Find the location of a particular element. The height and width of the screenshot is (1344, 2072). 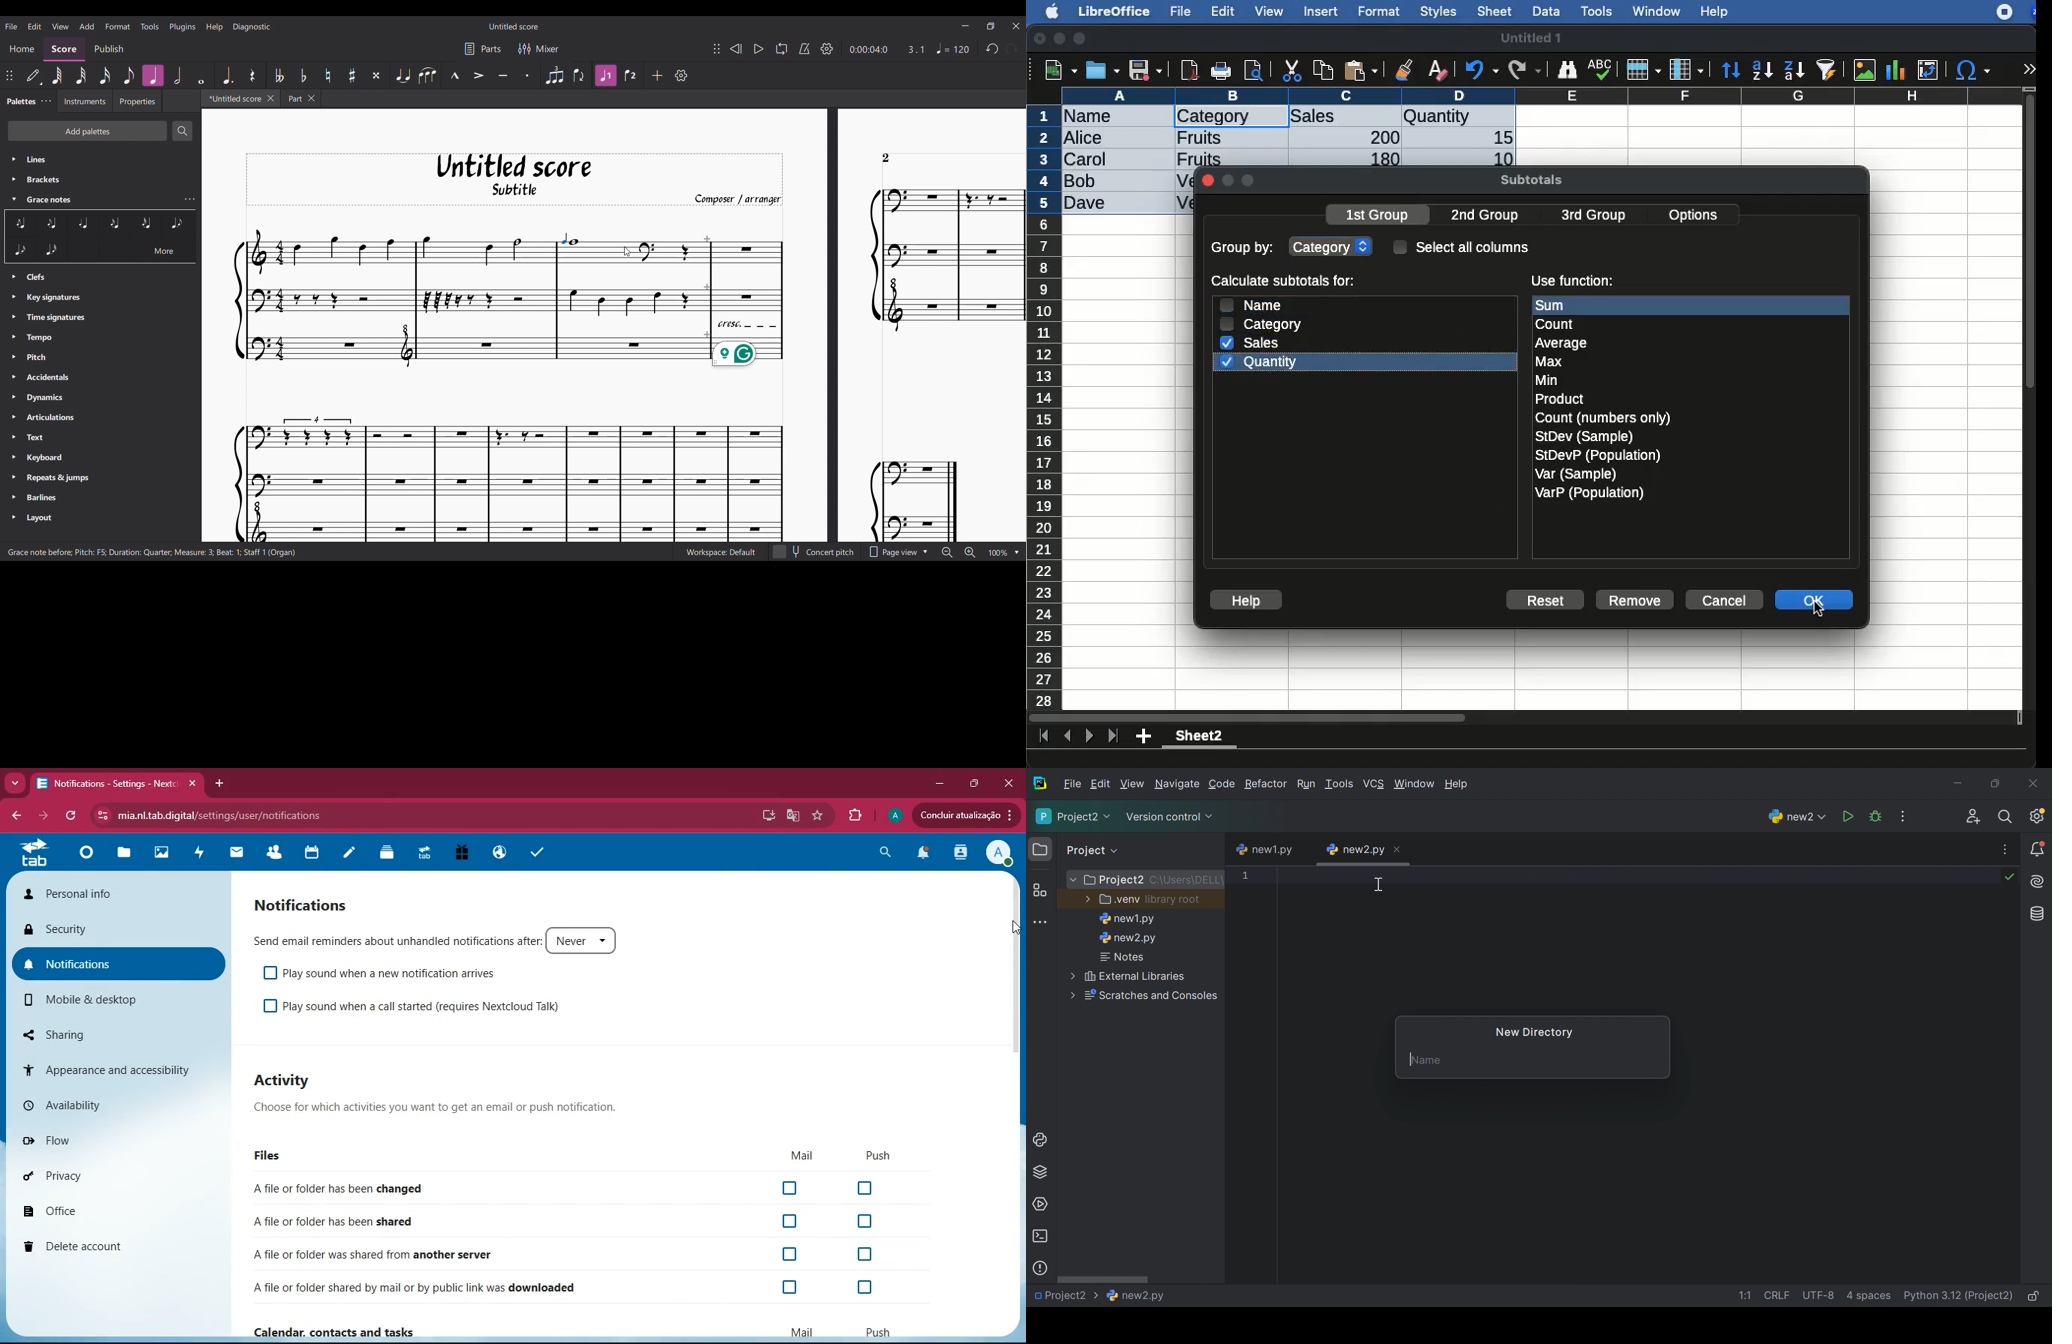

Add is located at coordinates (657, 75).